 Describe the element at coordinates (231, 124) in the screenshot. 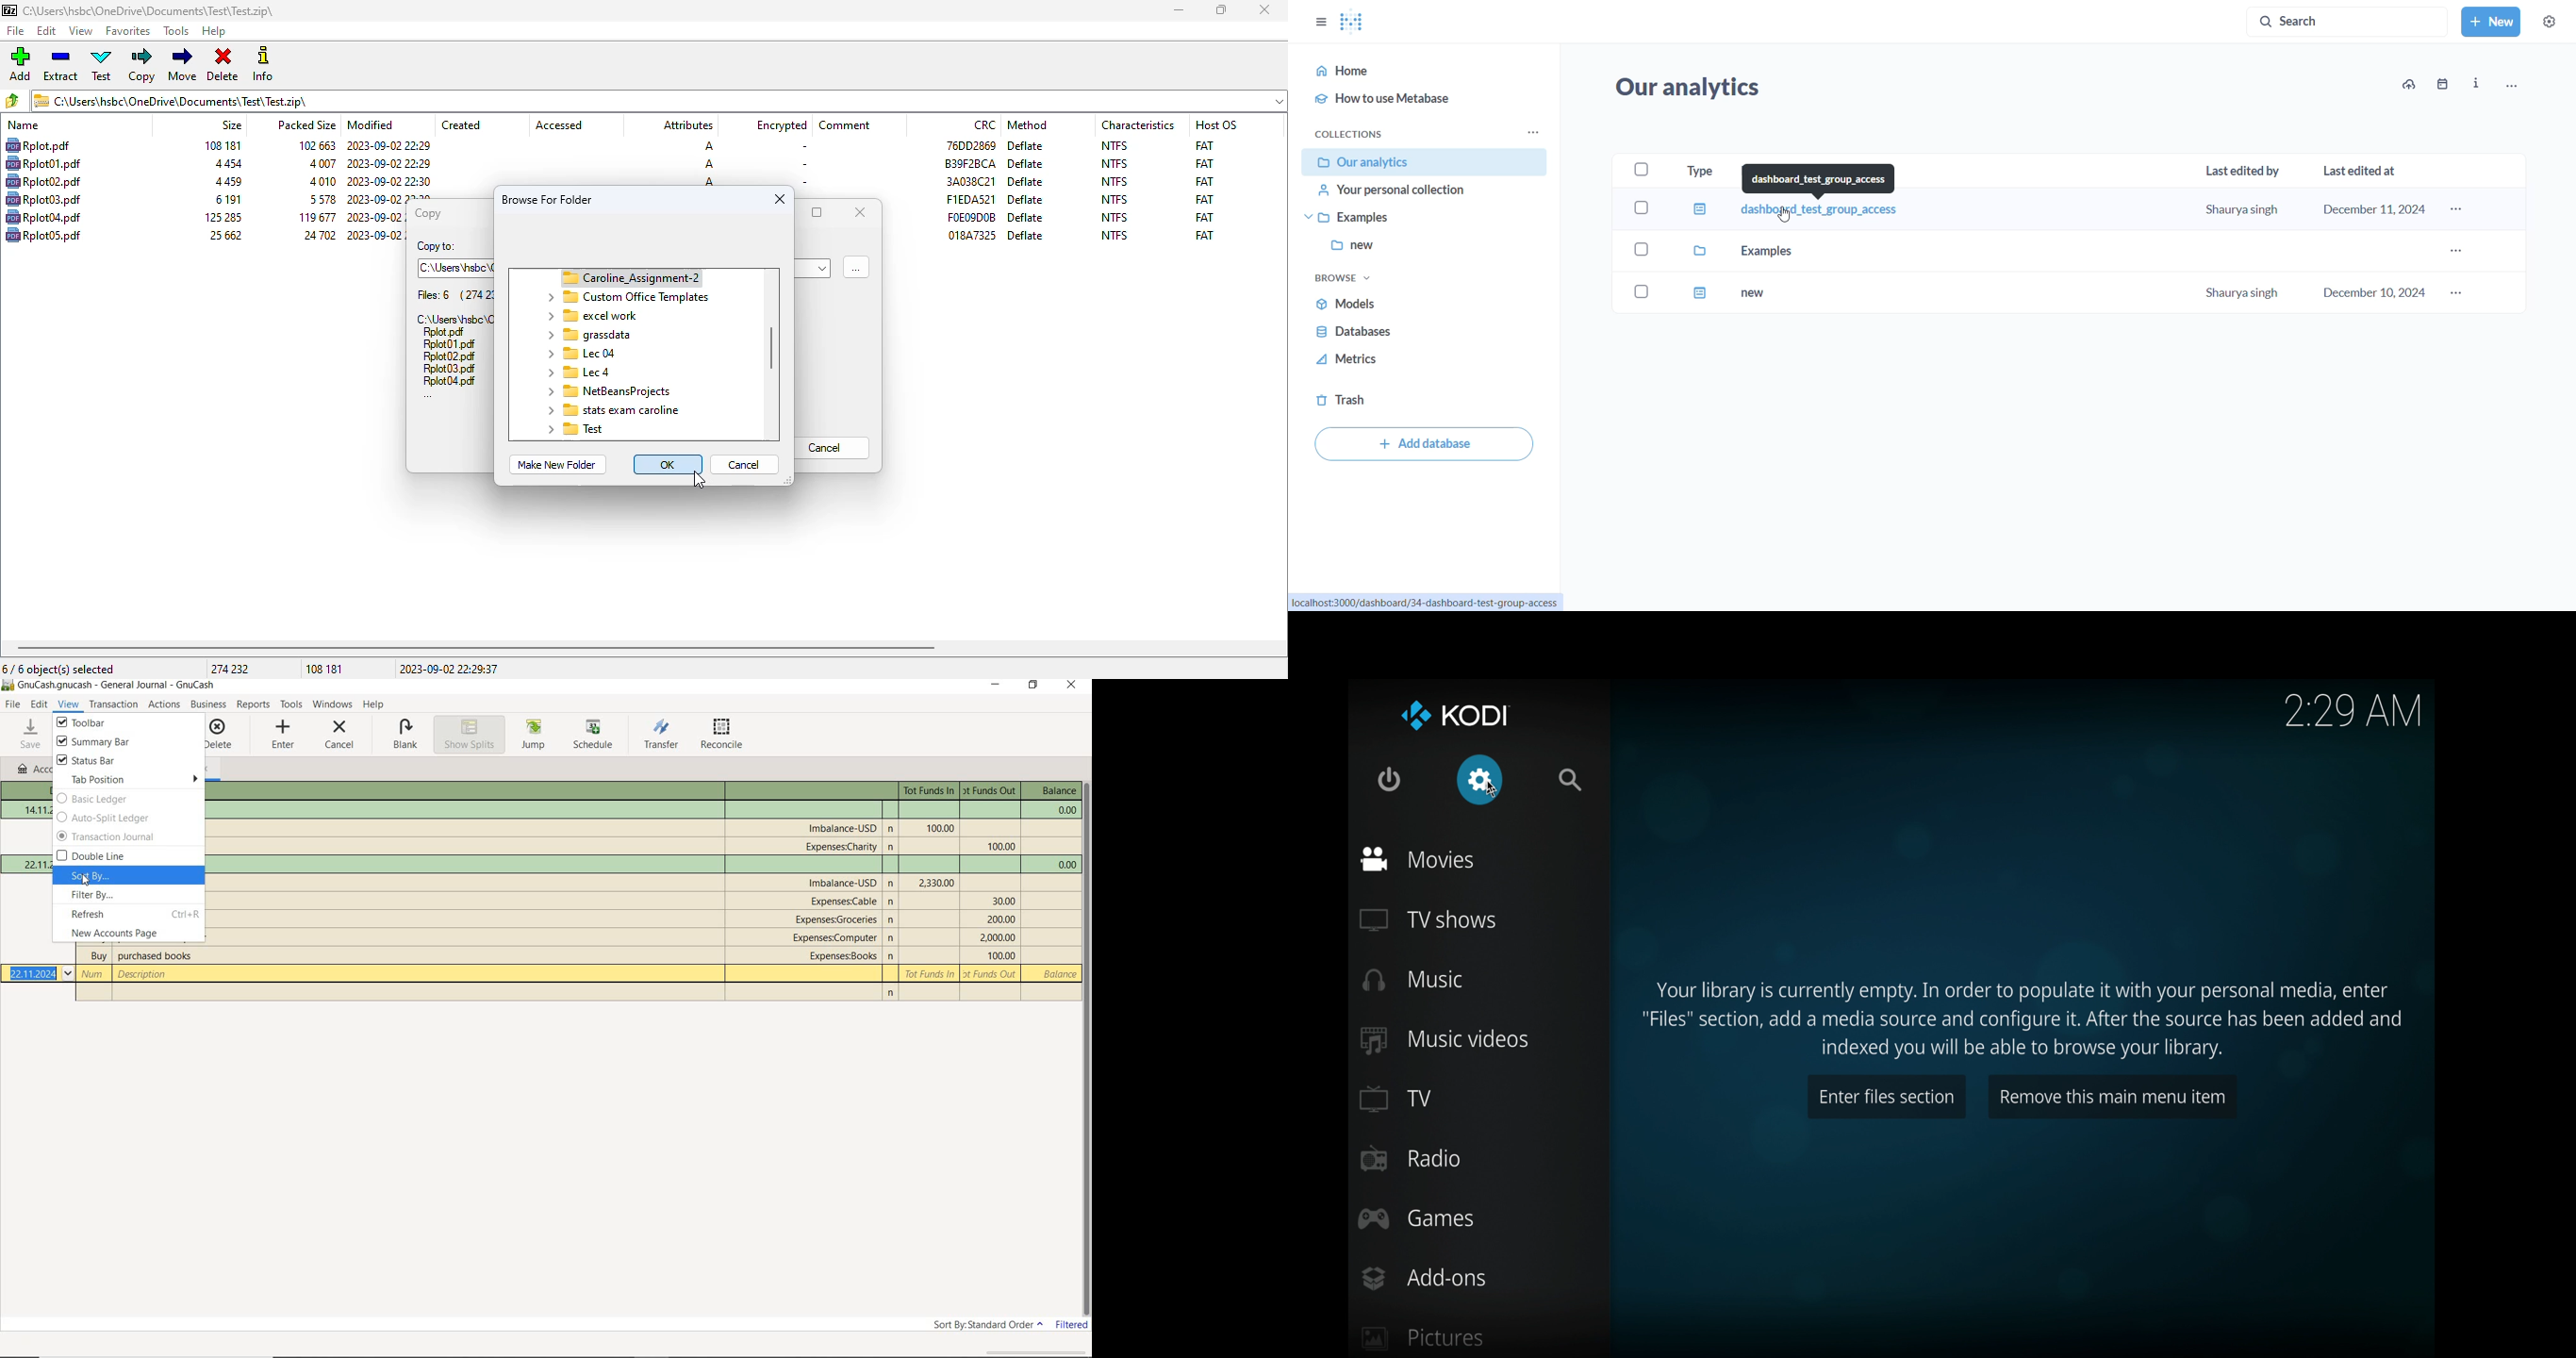

I see `size` at that location.